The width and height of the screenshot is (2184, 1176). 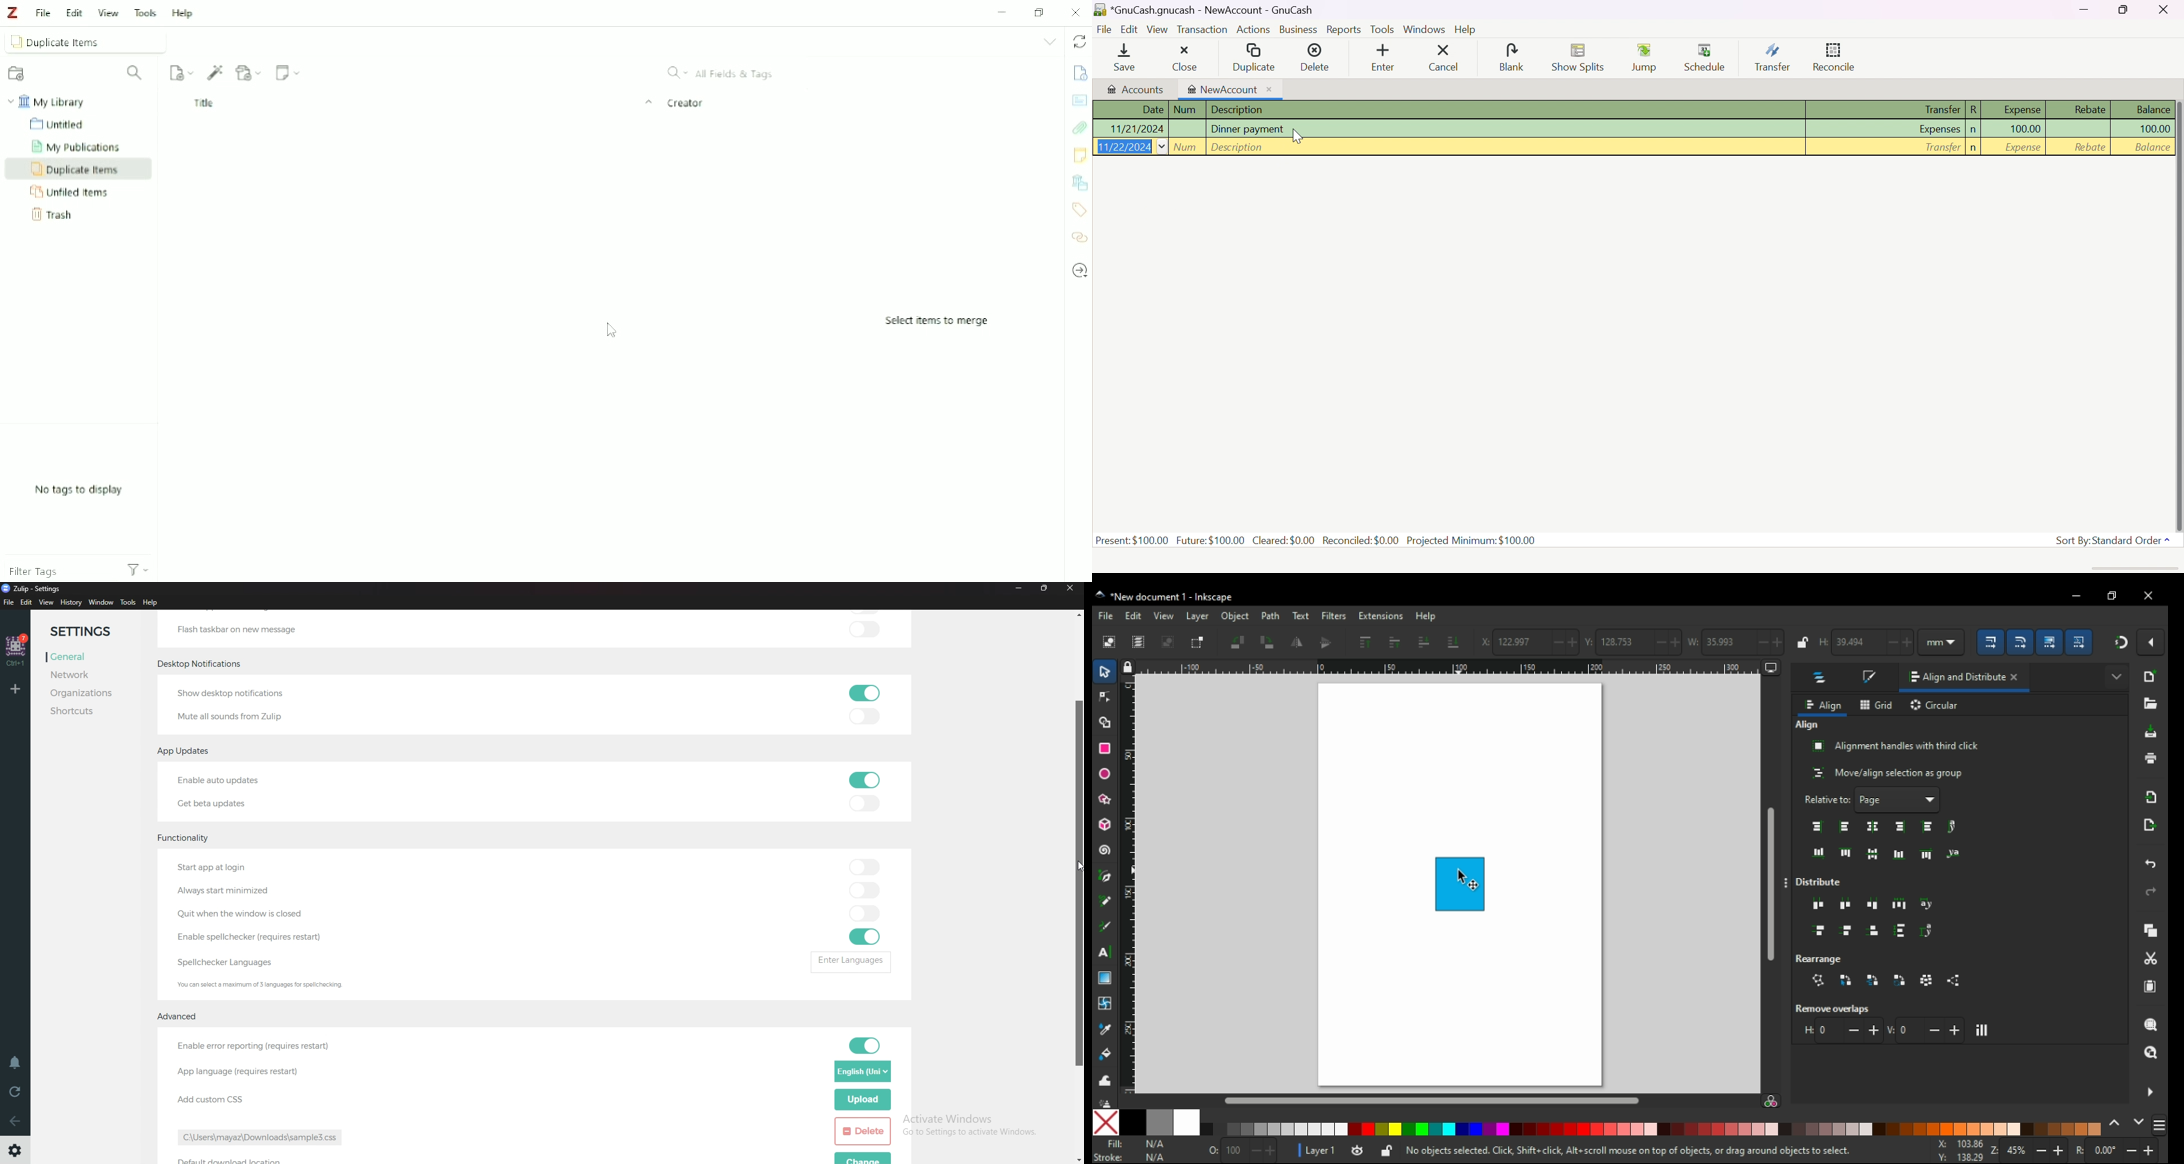 What do you see at coordinates (1816, 850) in the screenshot?
I see `align bottom edges of objects to top edge of  anchor` at bounding box center [1816, 850].